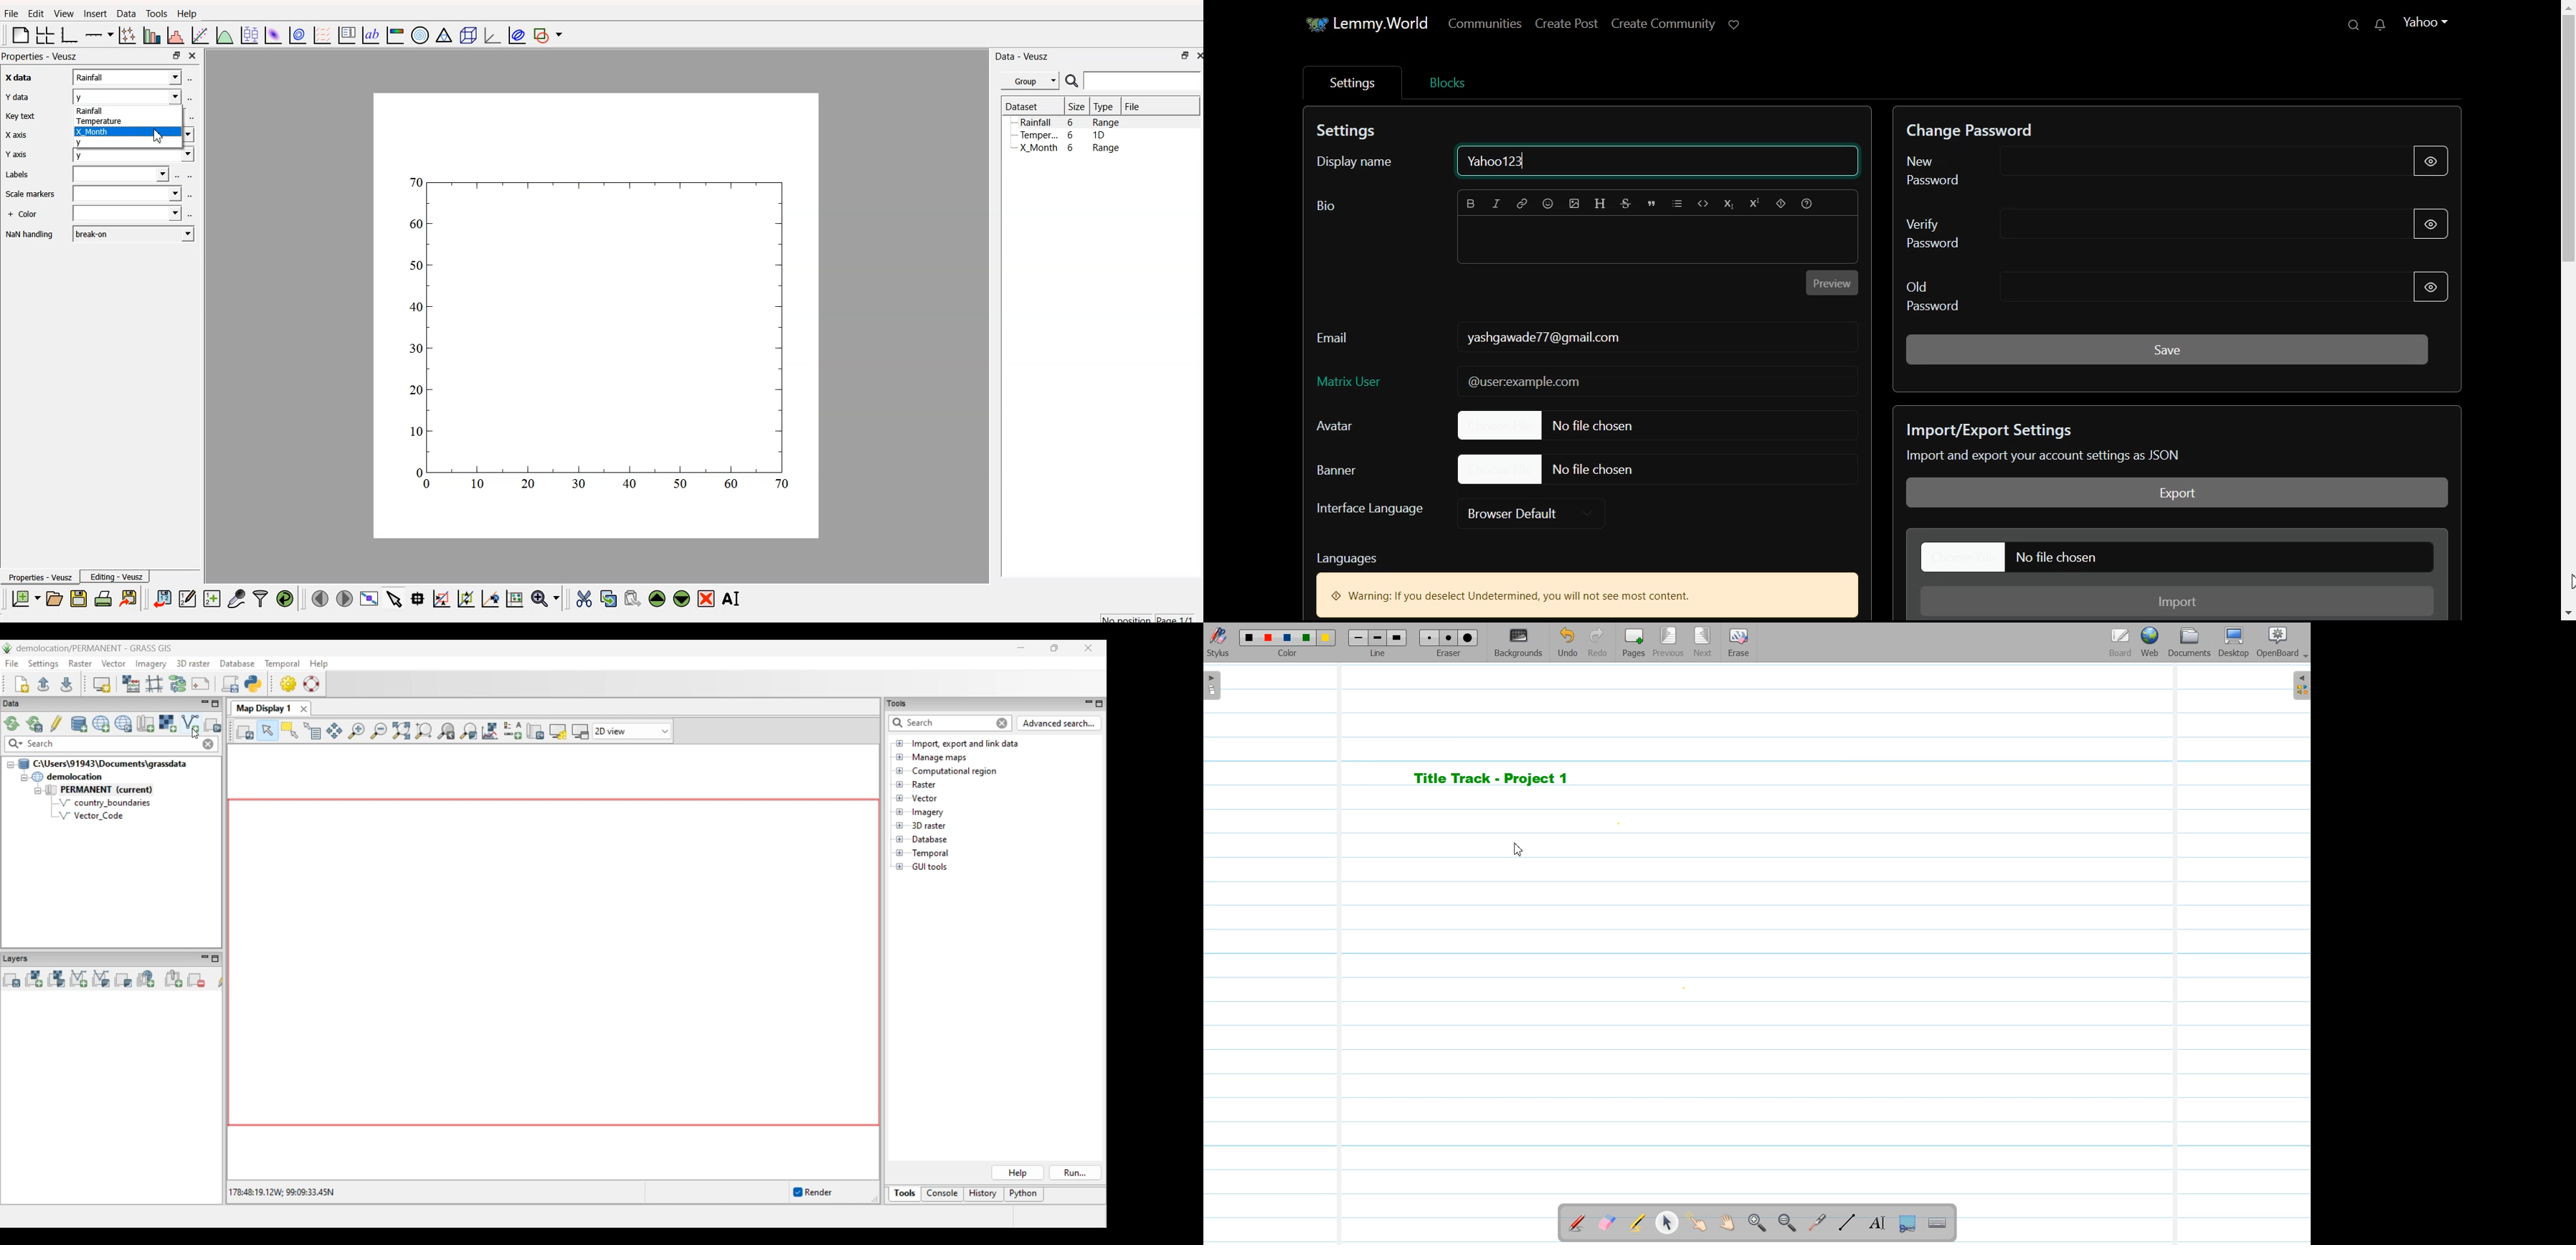 The width and height of the screenshot is (2576, 1260). I want to click on Matrix User, so click(1586, 382).